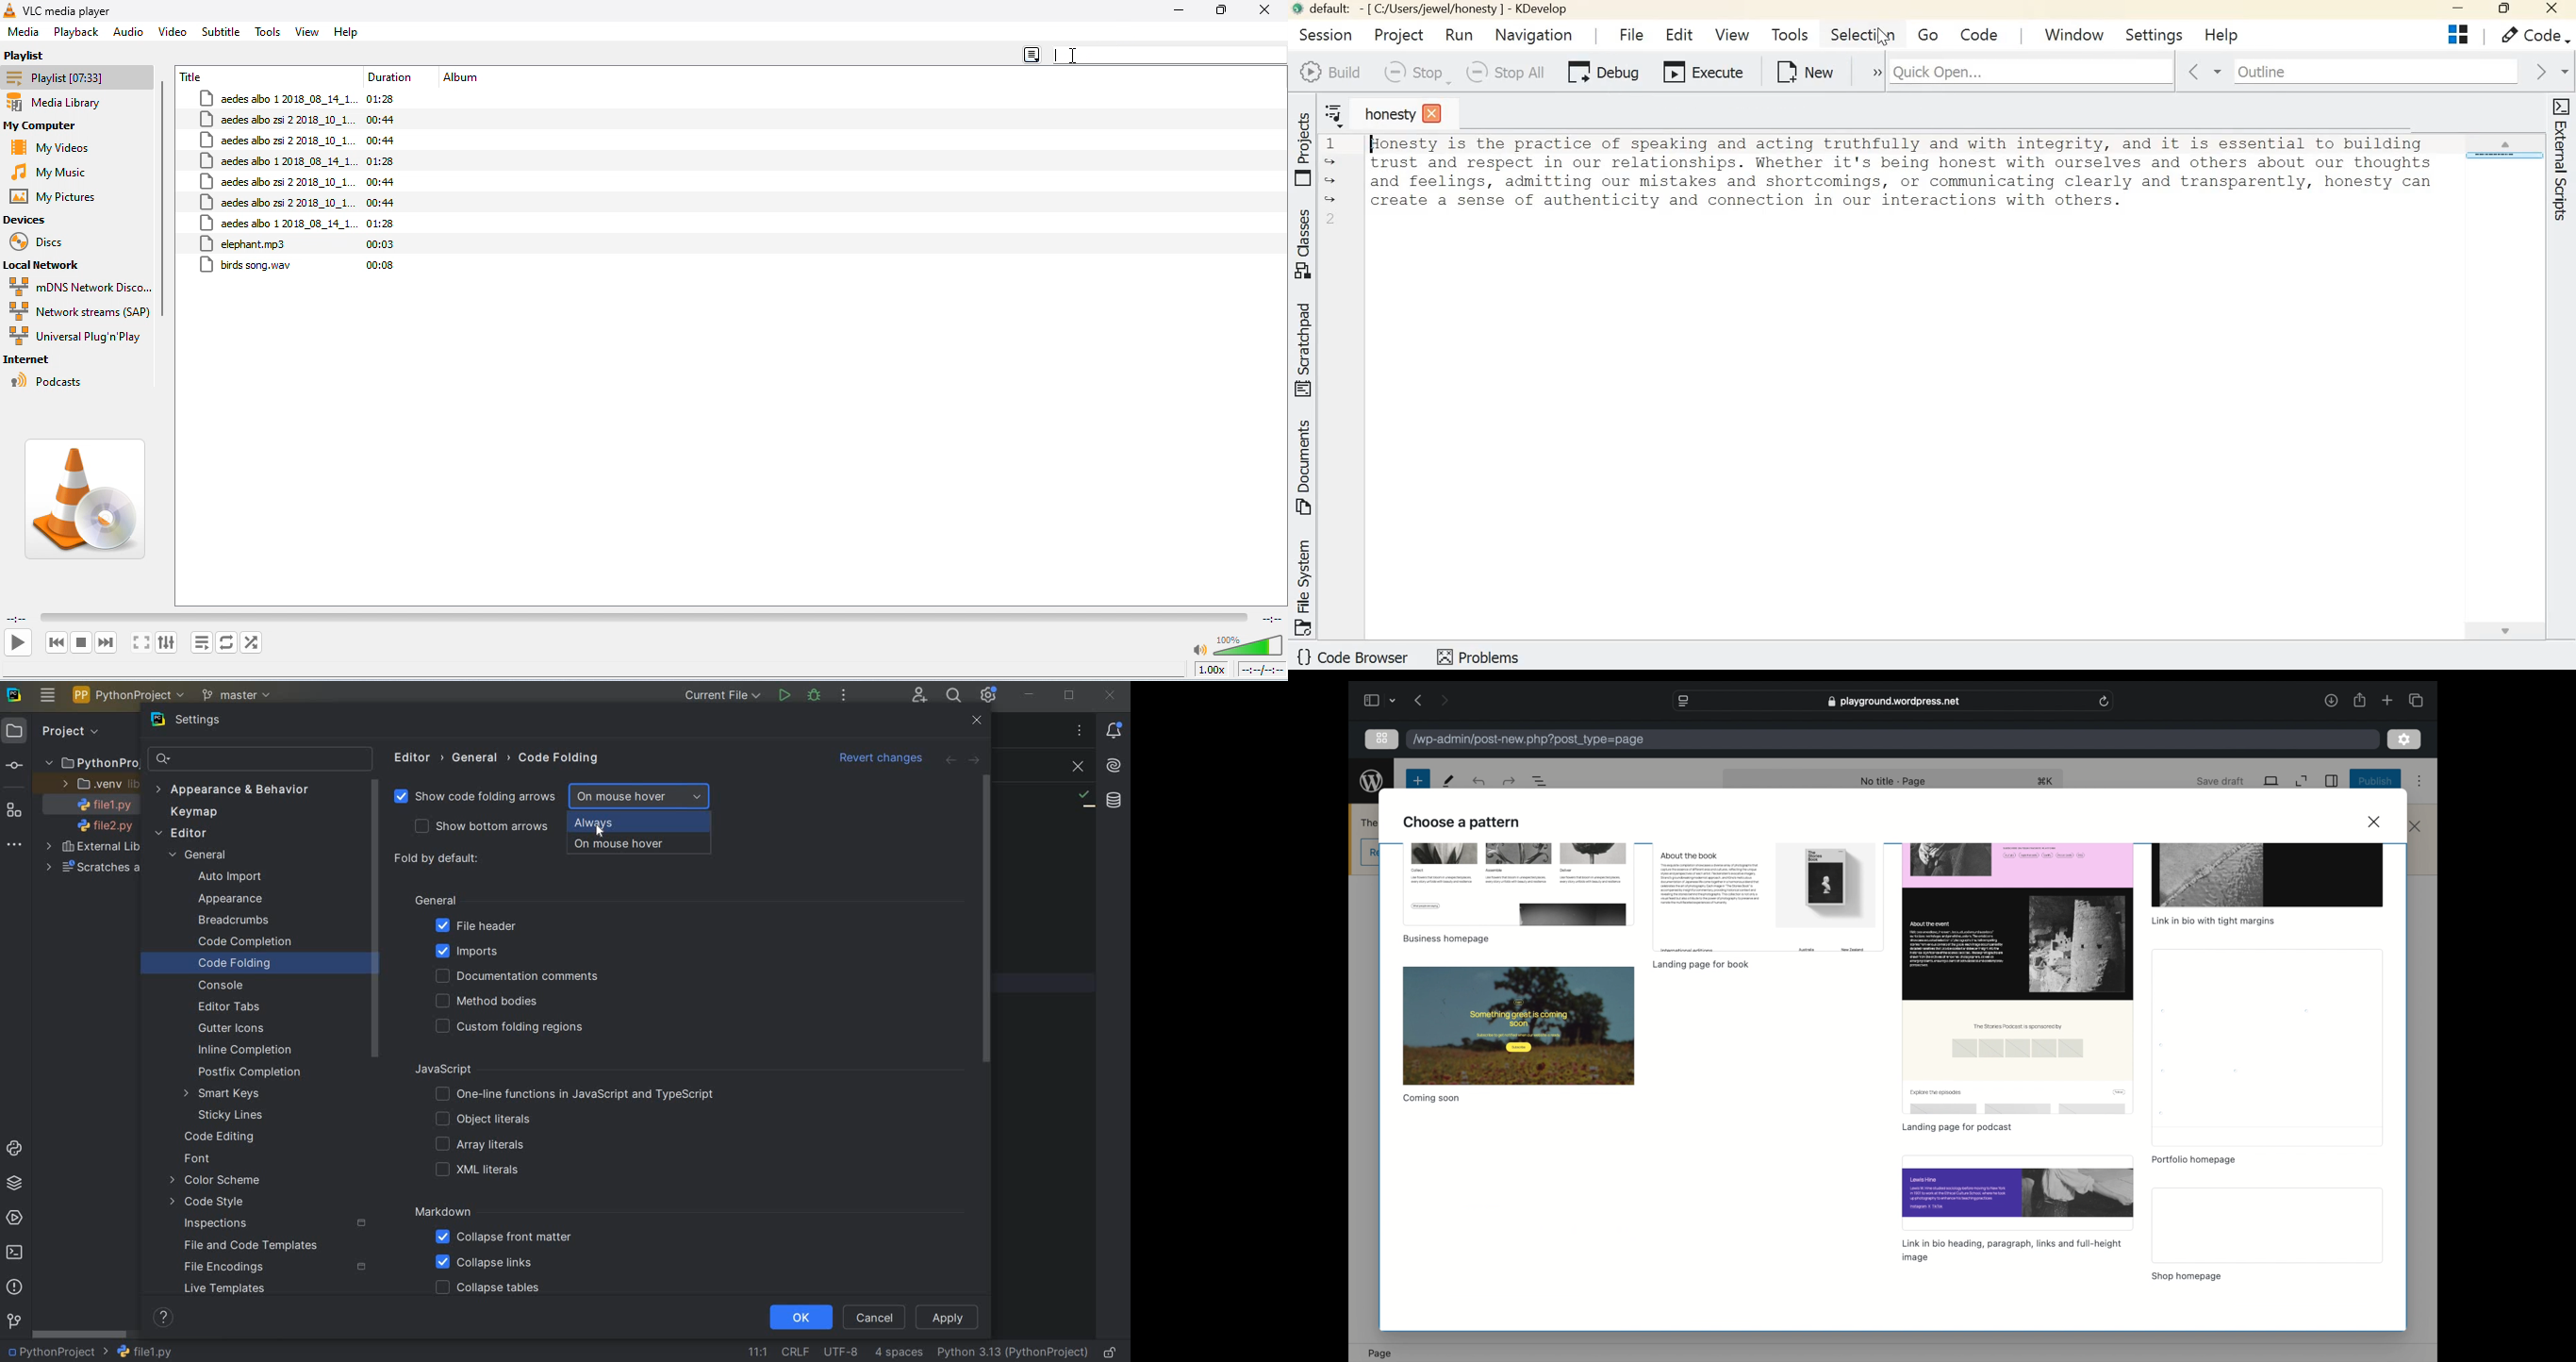  Describe the element at coordinates (1958, 1127) in the screenshot. I see `landing page for podcast` at that location.